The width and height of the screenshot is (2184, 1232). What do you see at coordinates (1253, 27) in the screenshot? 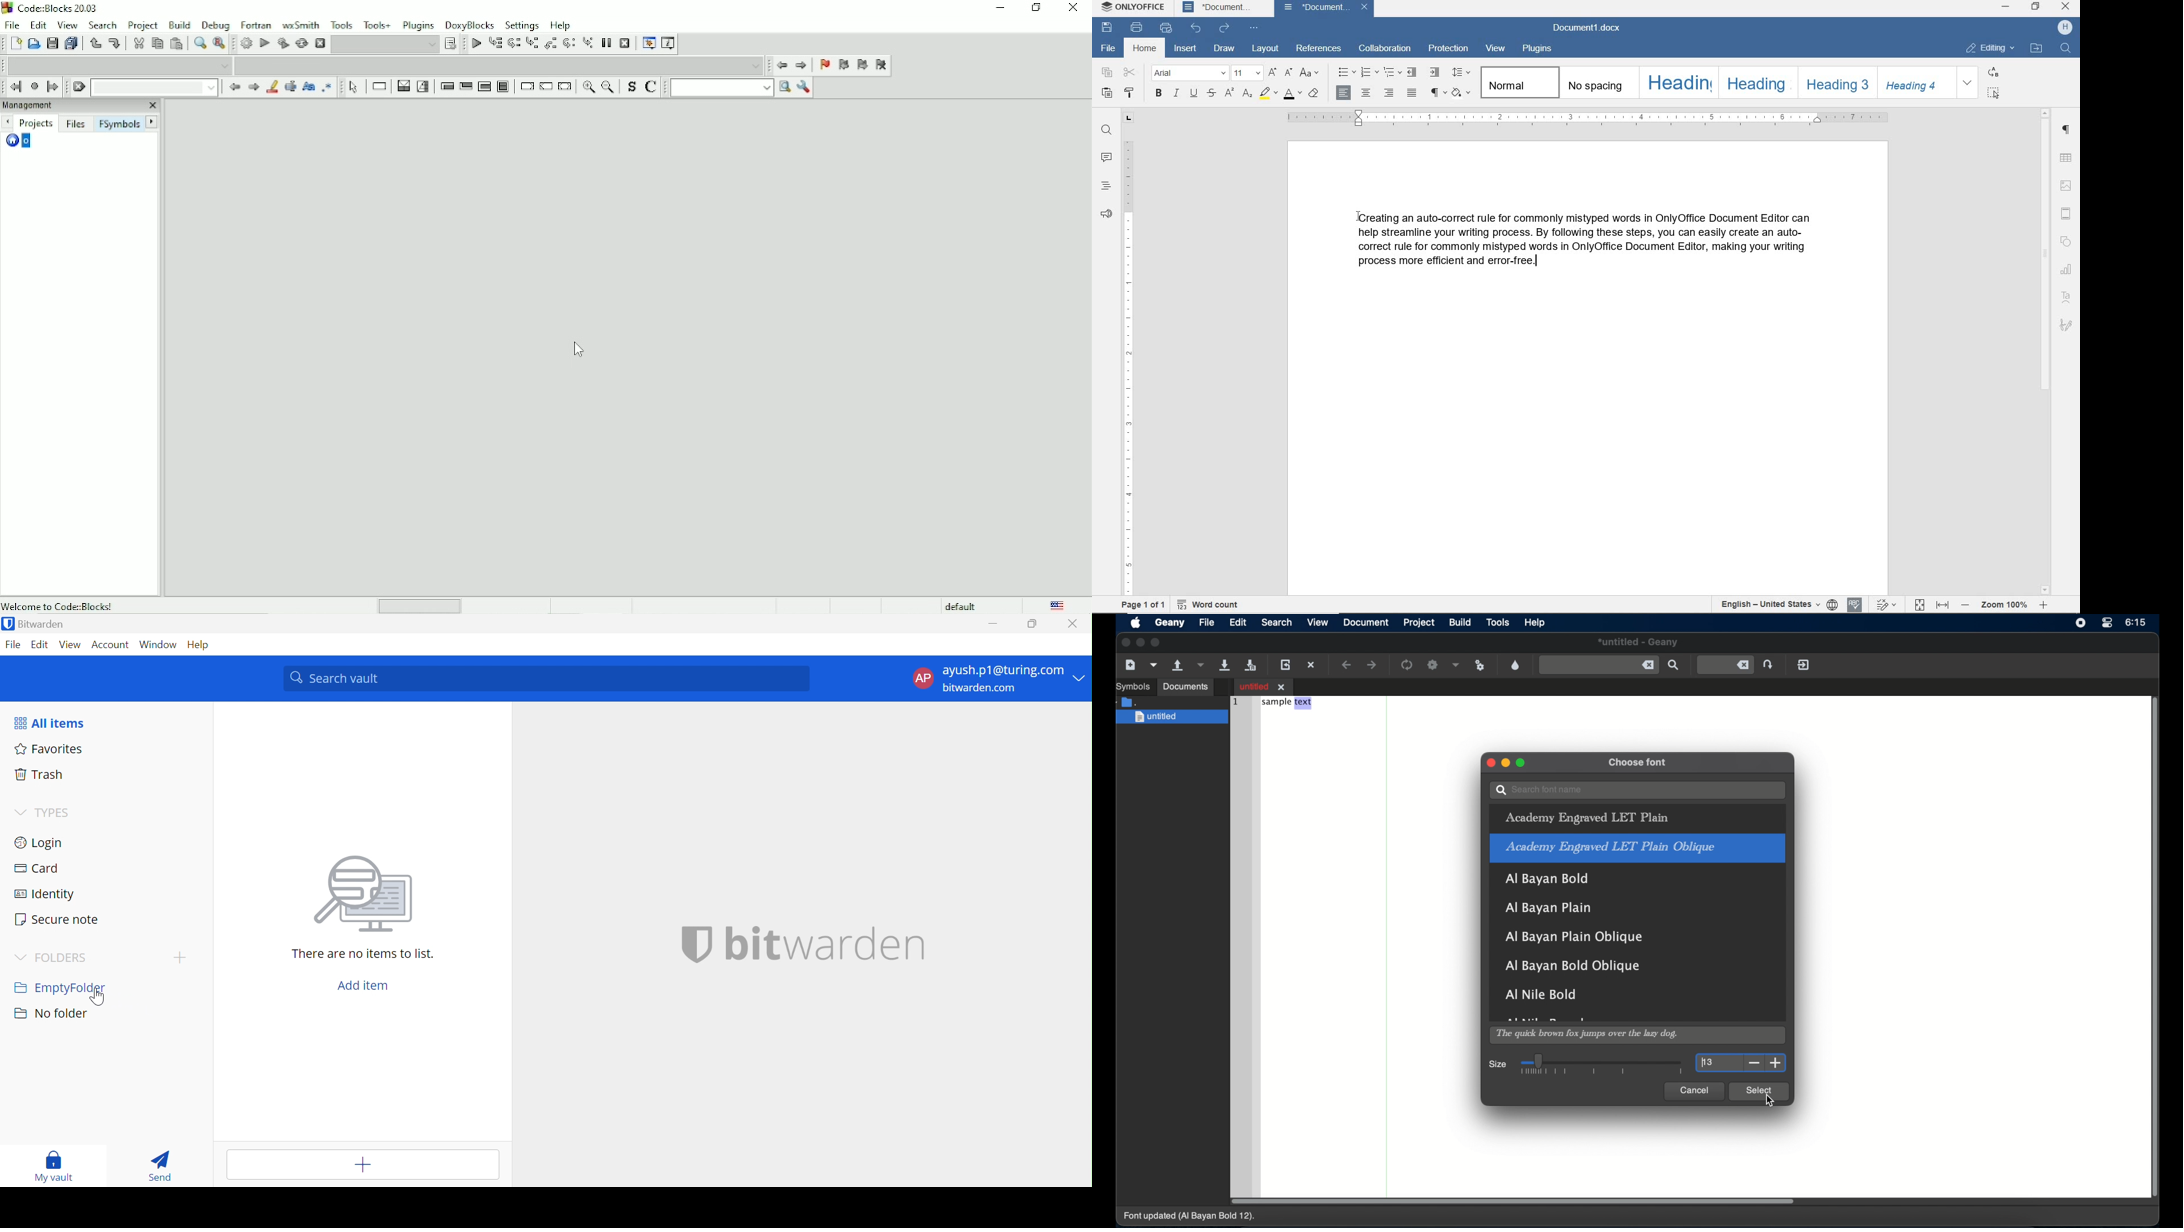
I see `customize quick access toolbar` at bounding box center [1253, 27].